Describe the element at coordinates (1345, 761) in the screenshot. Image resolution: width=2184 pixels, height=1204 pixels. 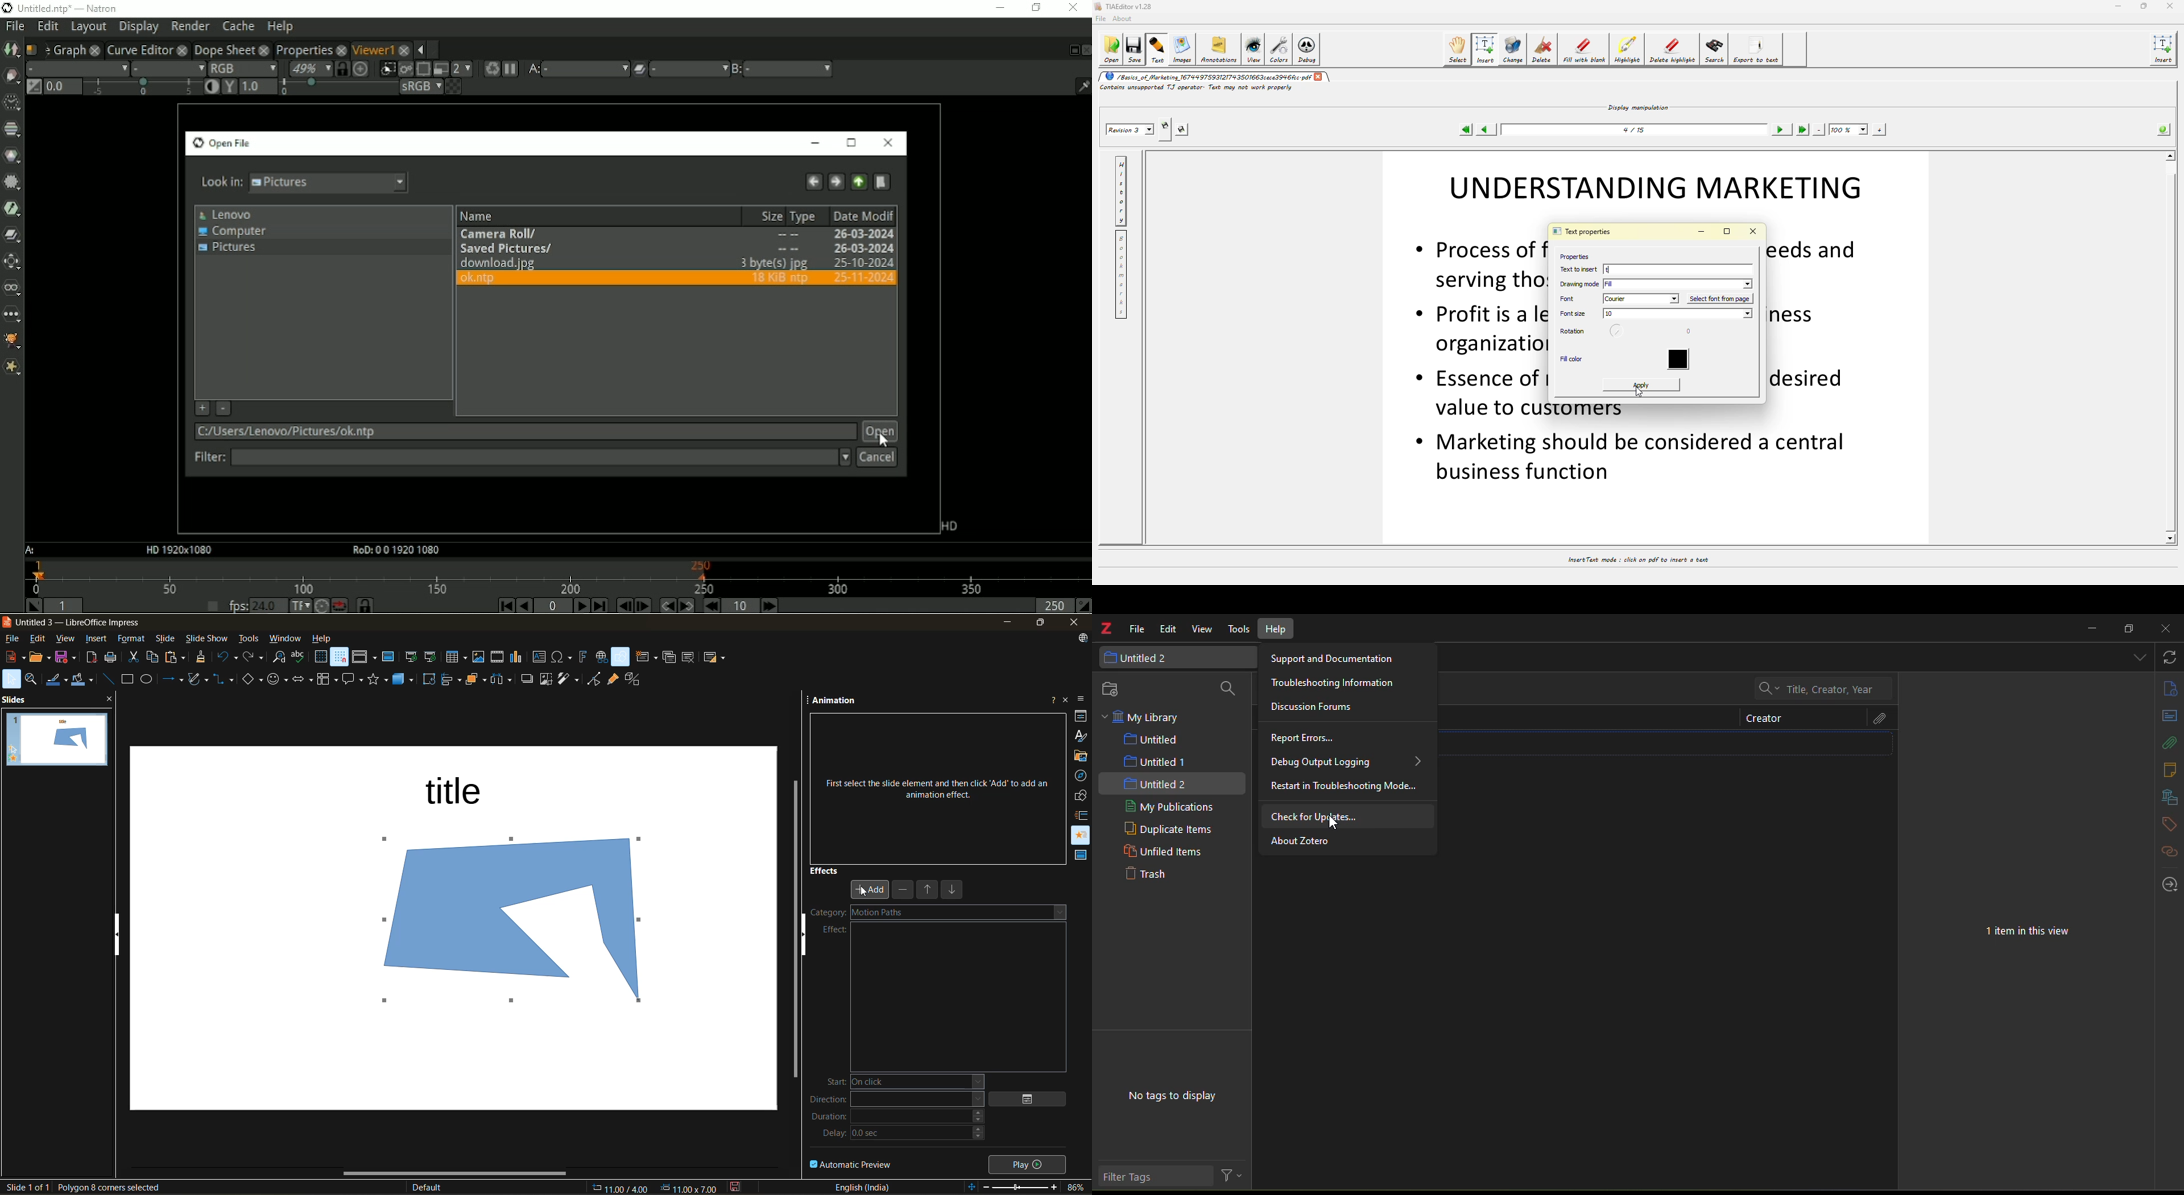
I see `debug output logging` at that location.